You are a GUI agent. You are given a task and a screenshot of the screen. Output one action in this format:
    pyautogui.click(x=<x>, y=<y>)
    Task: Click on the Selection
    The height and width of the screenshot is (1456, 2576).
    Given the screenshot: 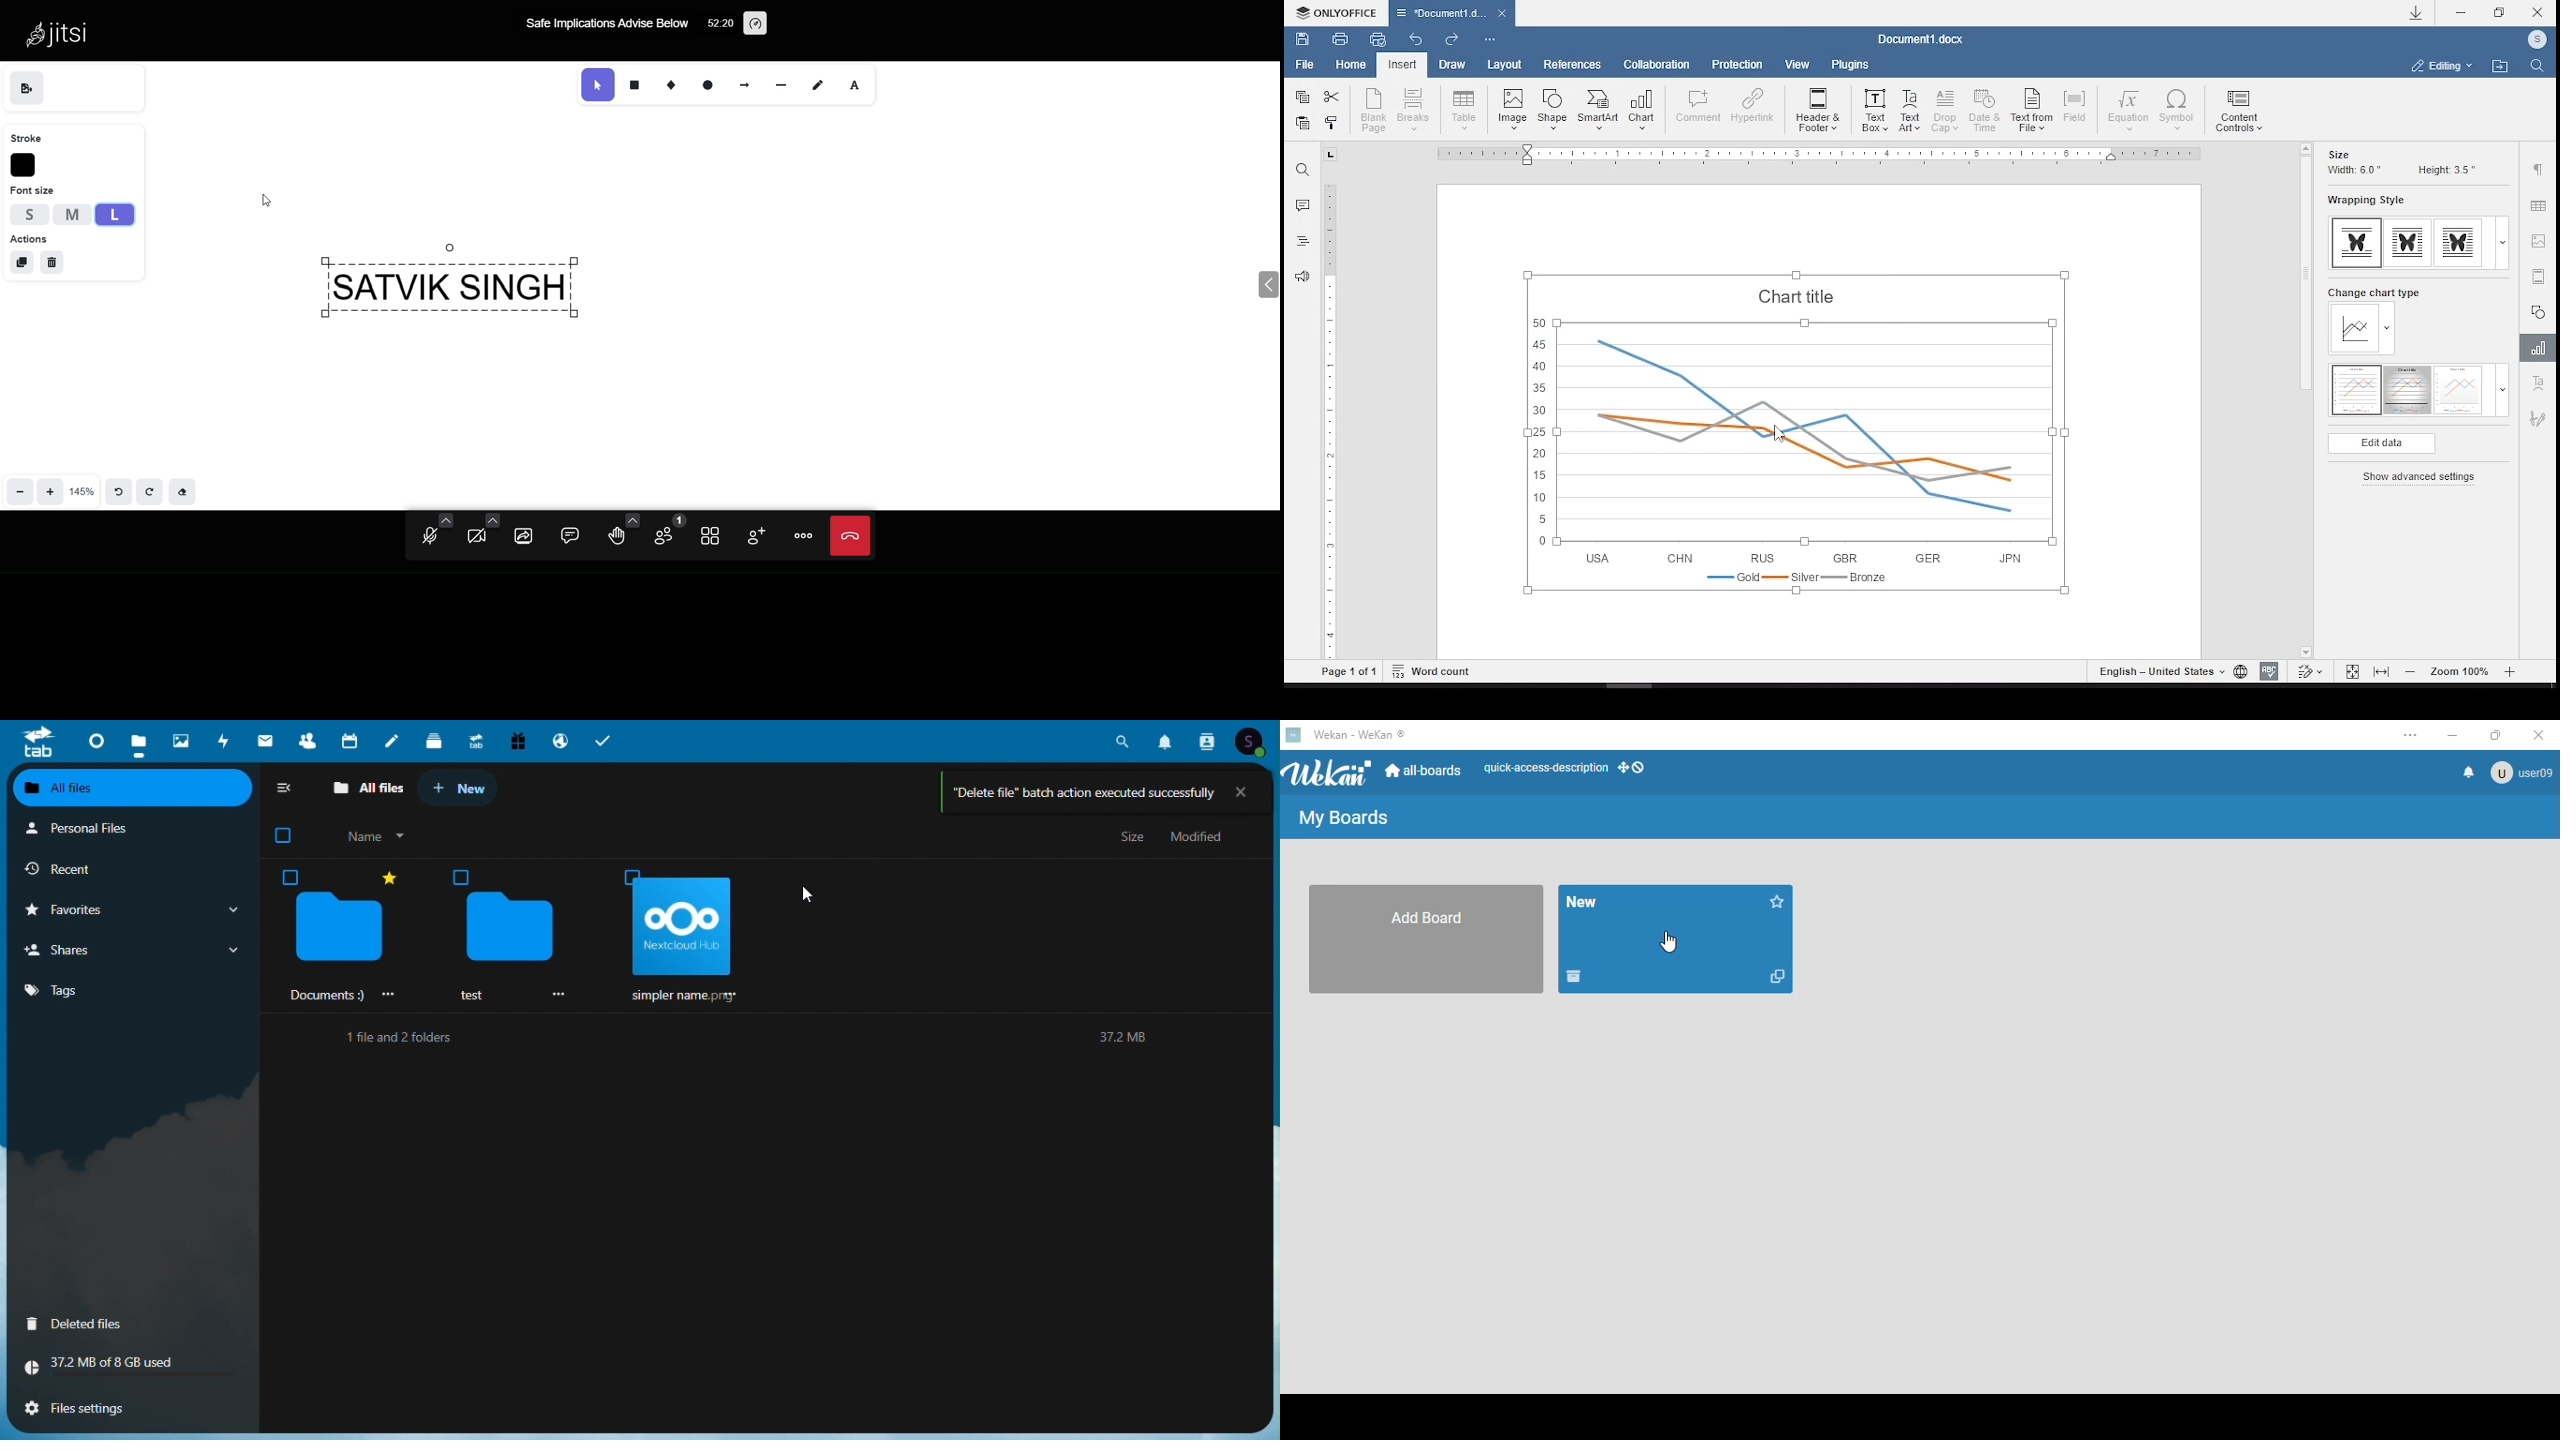 What is the action you would take?
    pyautogui.click(x=595, y=85)
    